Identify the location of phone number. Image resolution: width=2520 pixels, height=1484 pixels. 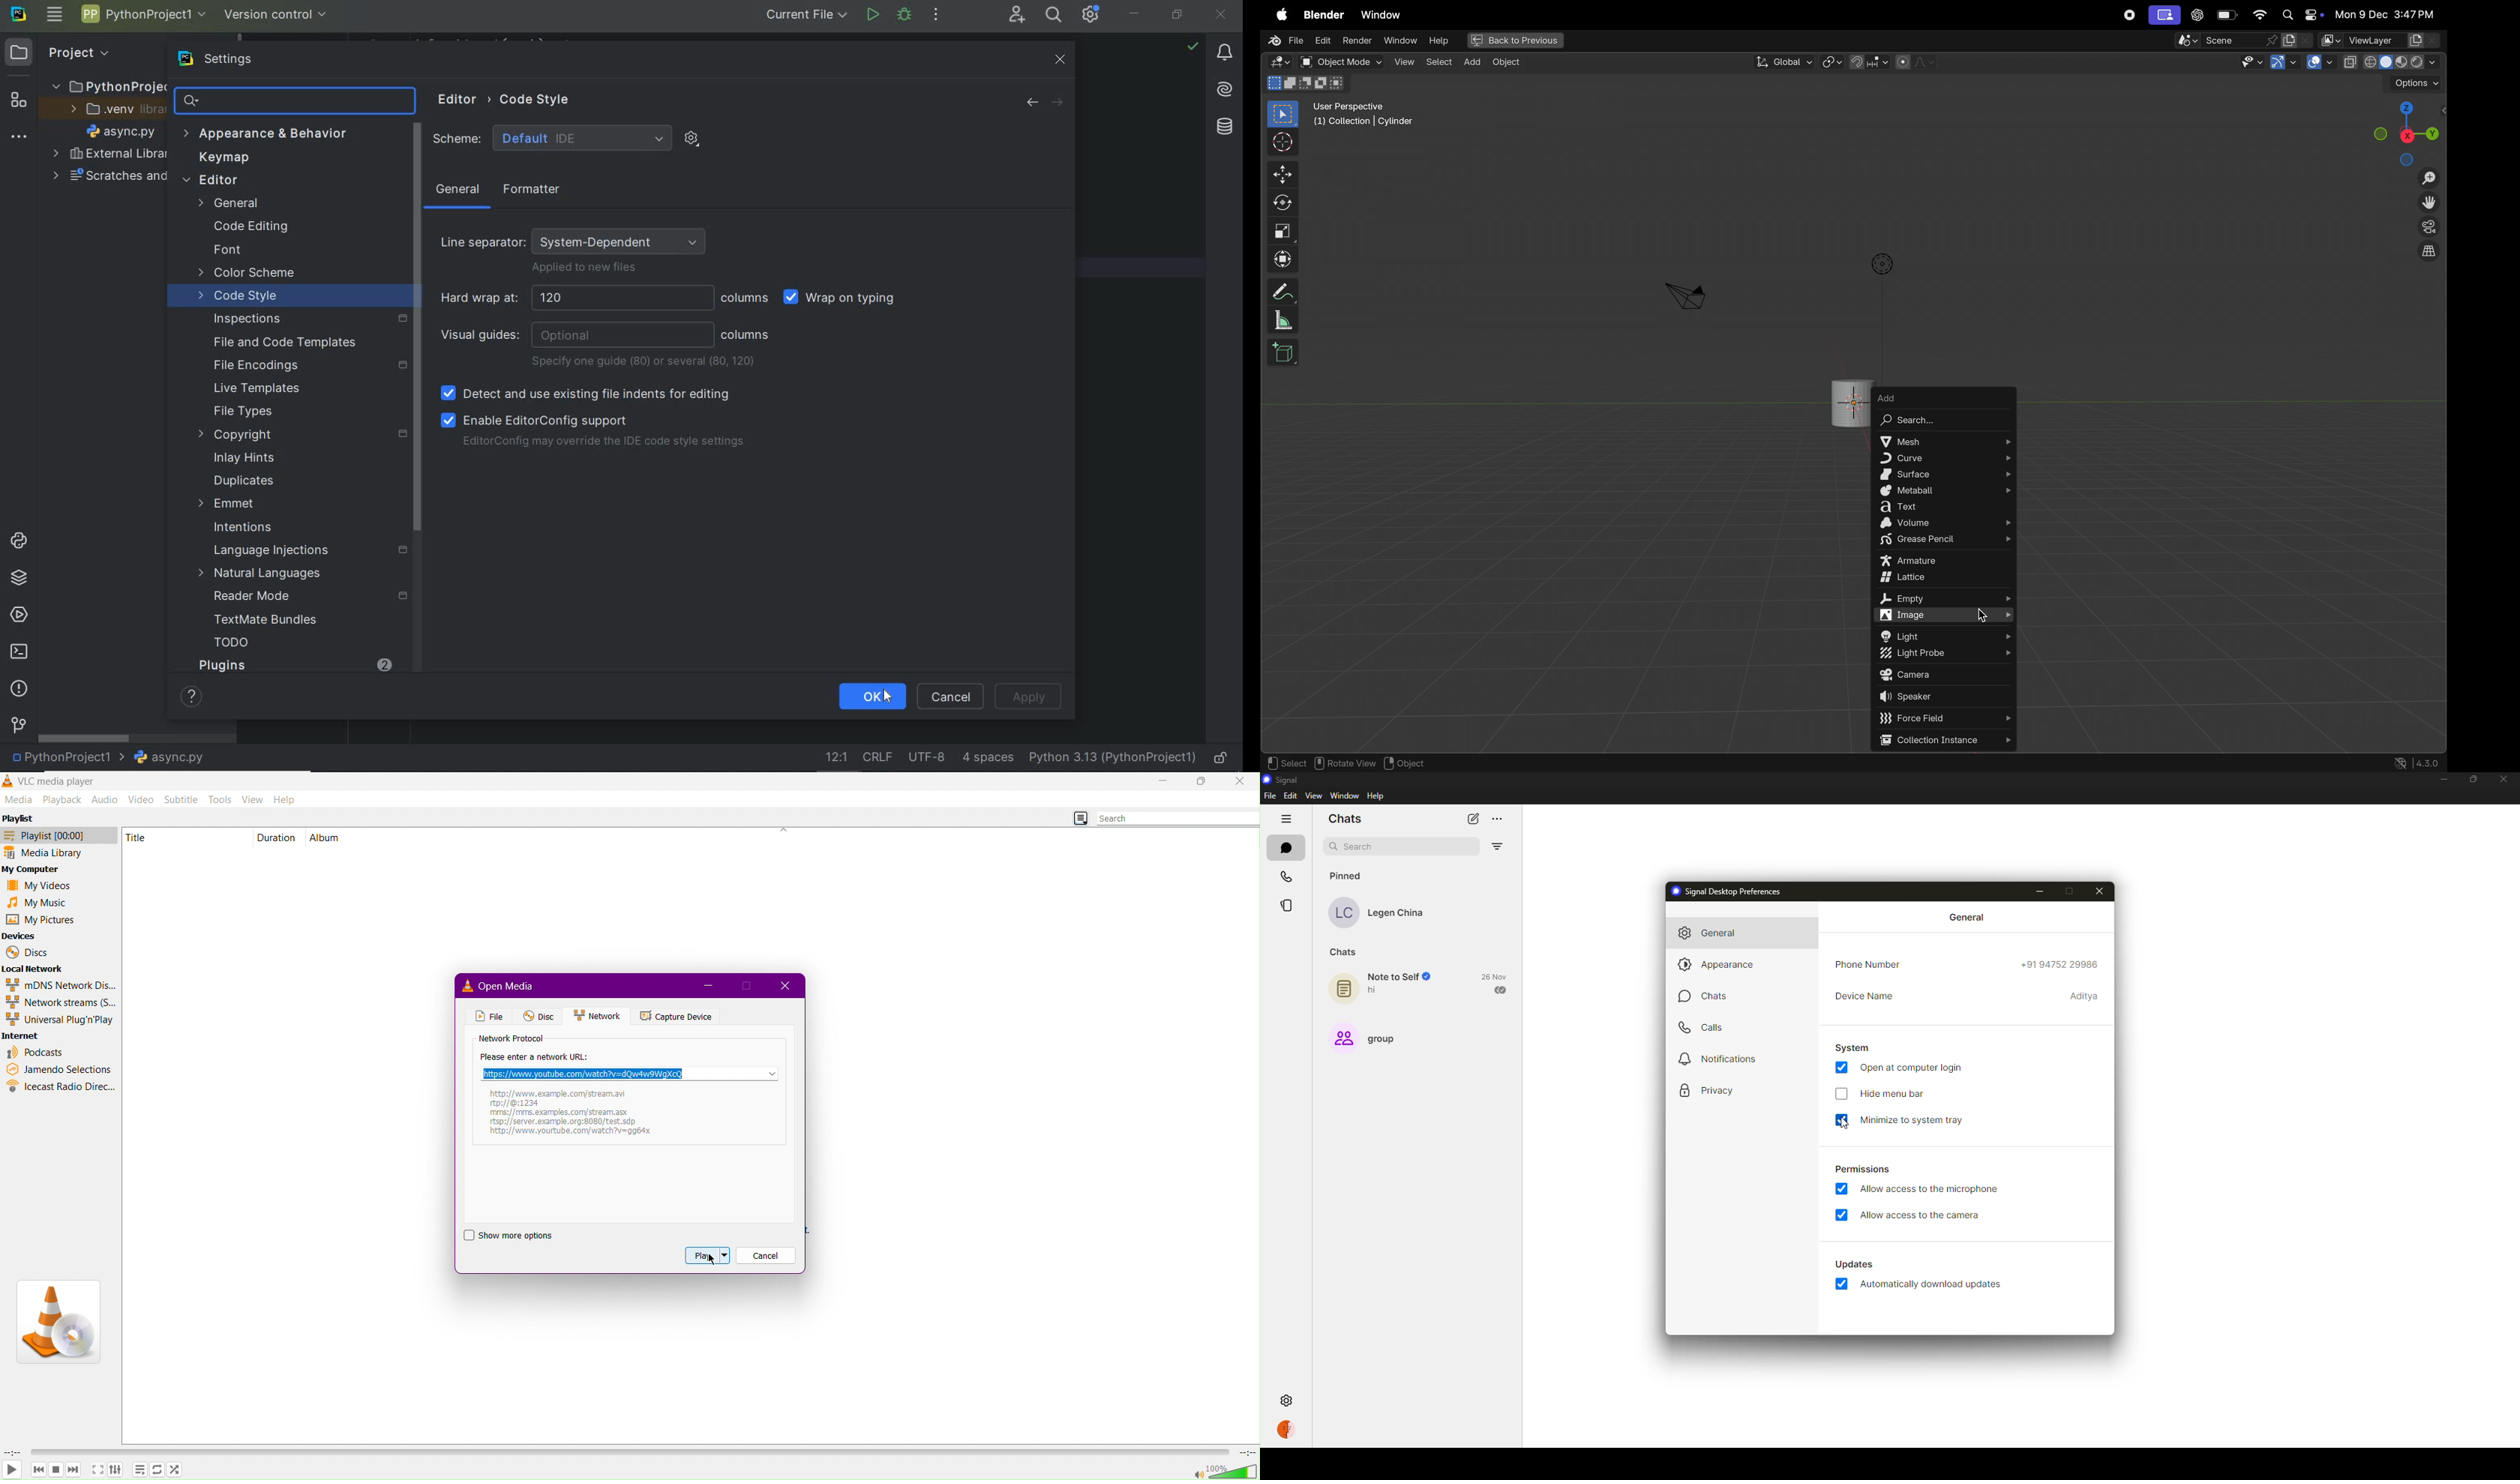
(2061, 962).